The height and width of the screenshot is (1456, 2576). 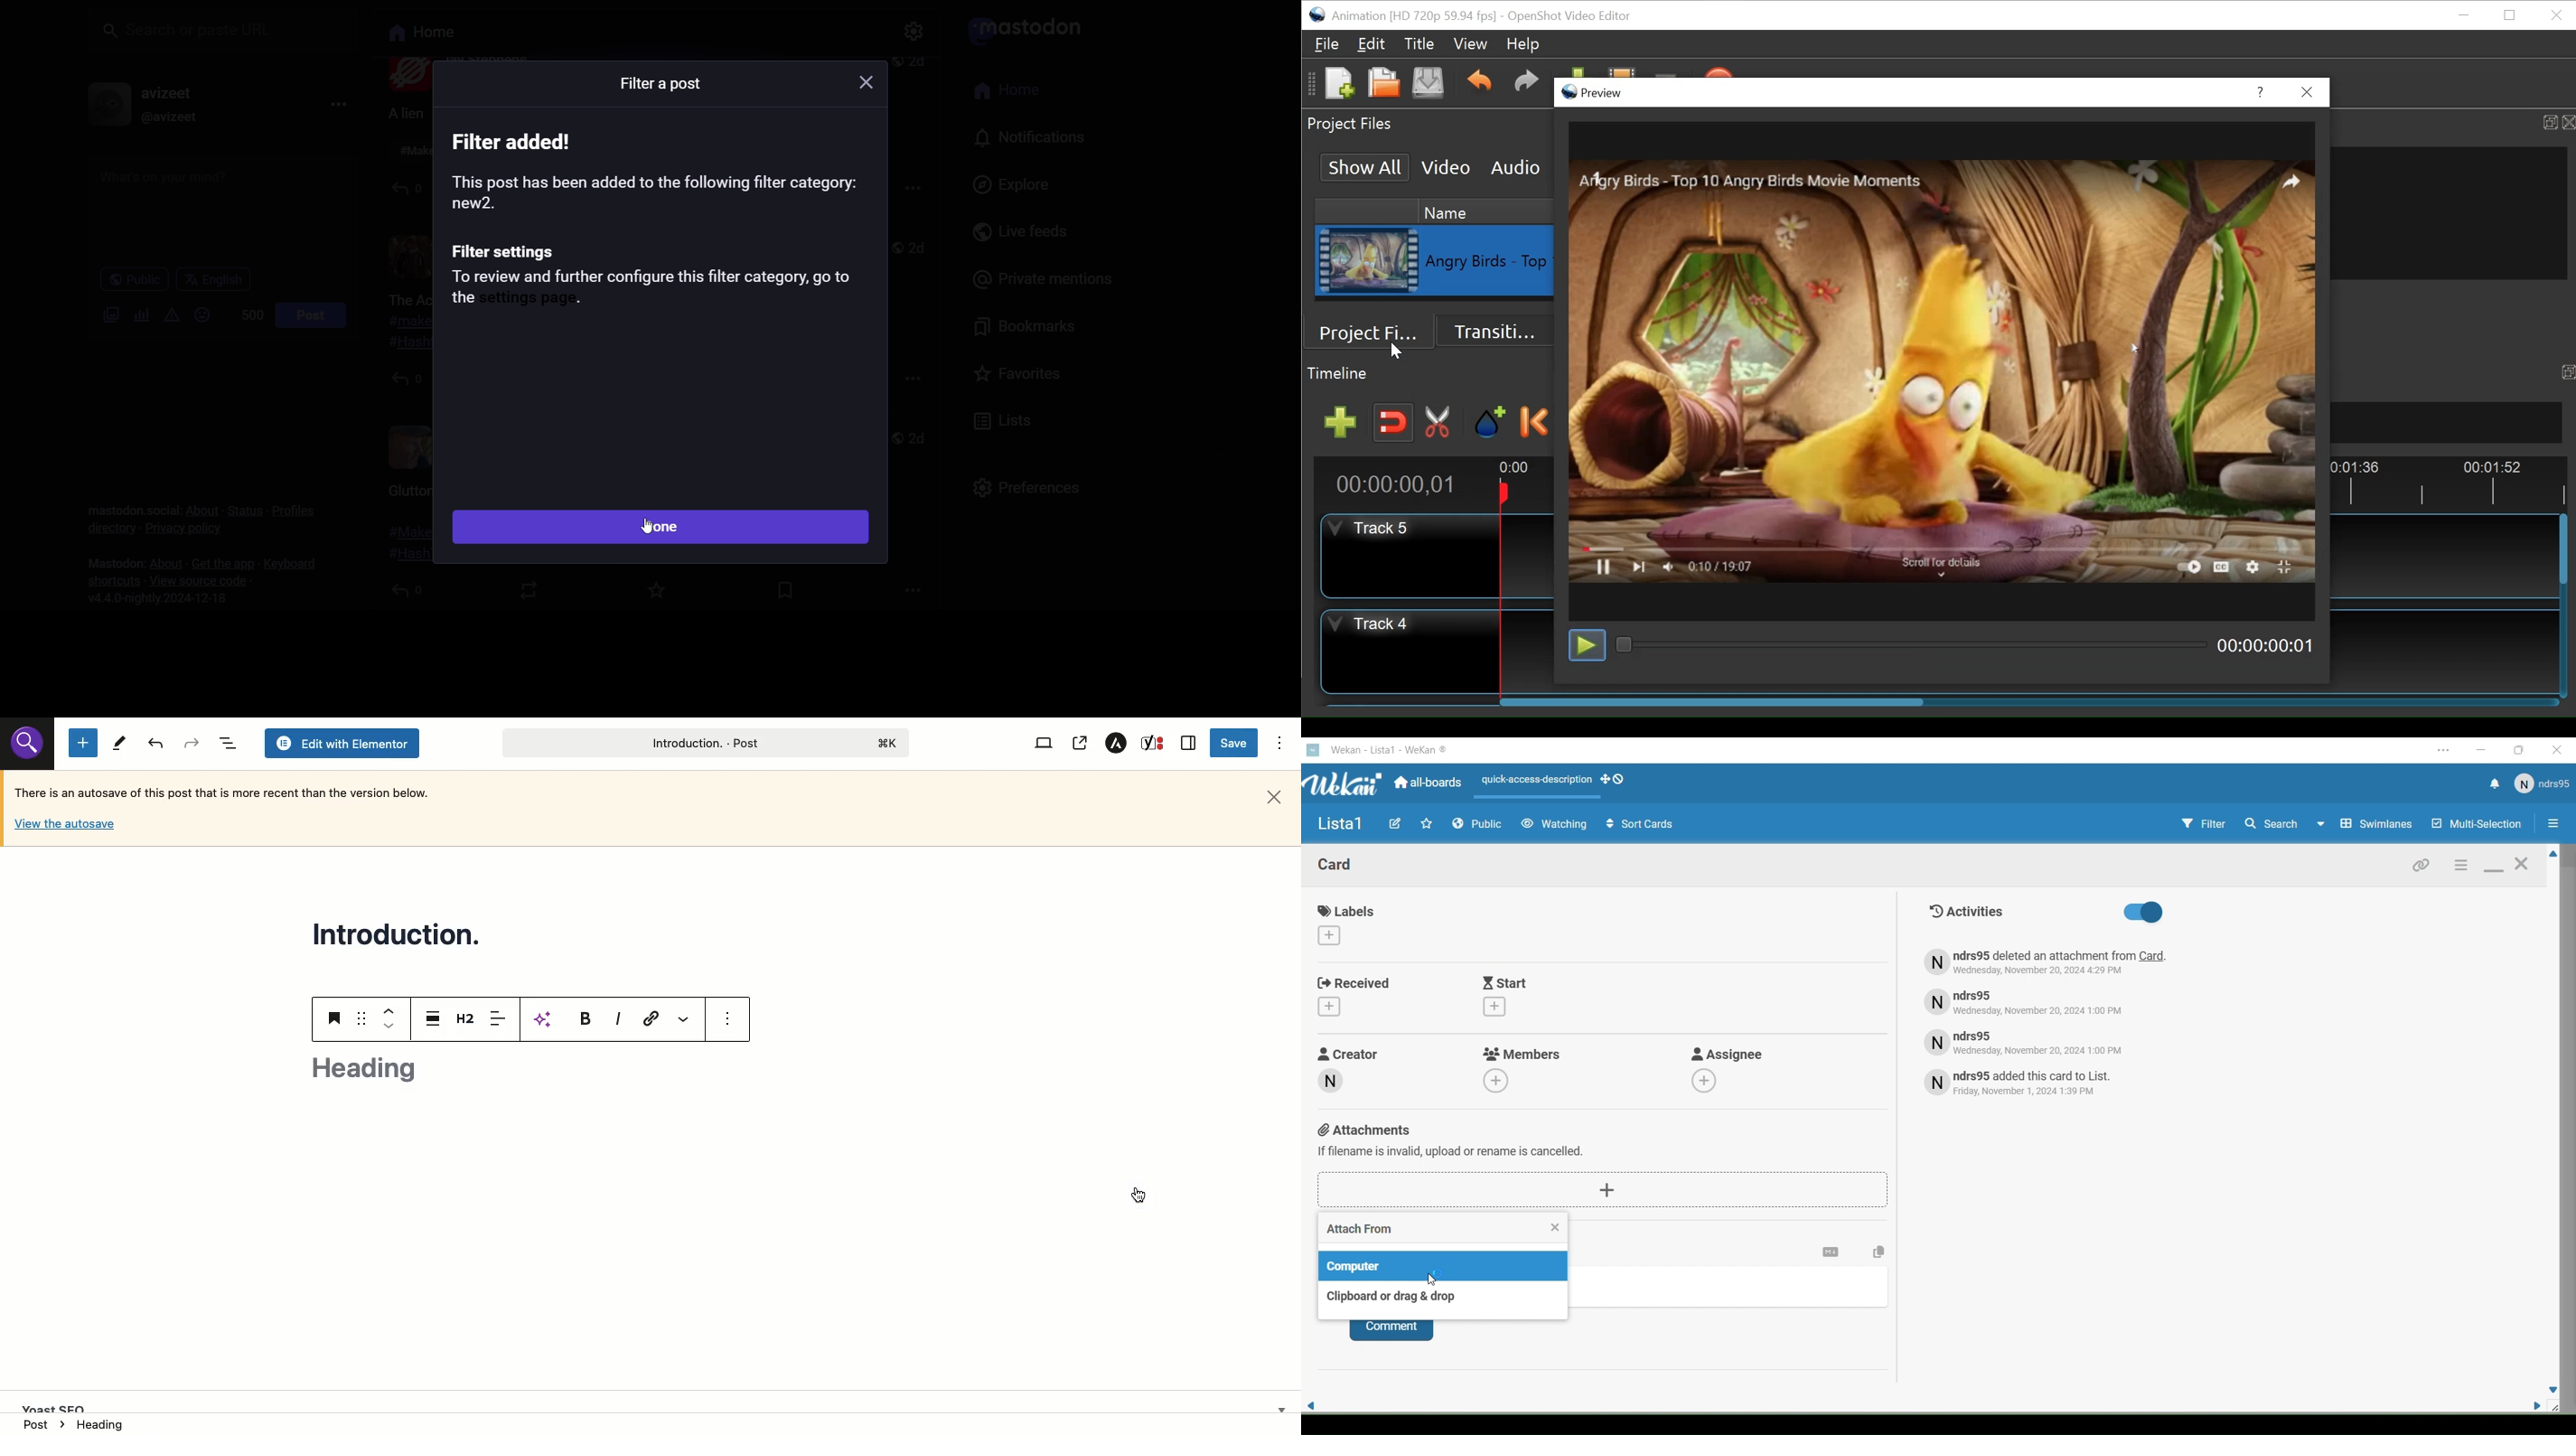 I want to click on Text, so click(x=2048, y=963).